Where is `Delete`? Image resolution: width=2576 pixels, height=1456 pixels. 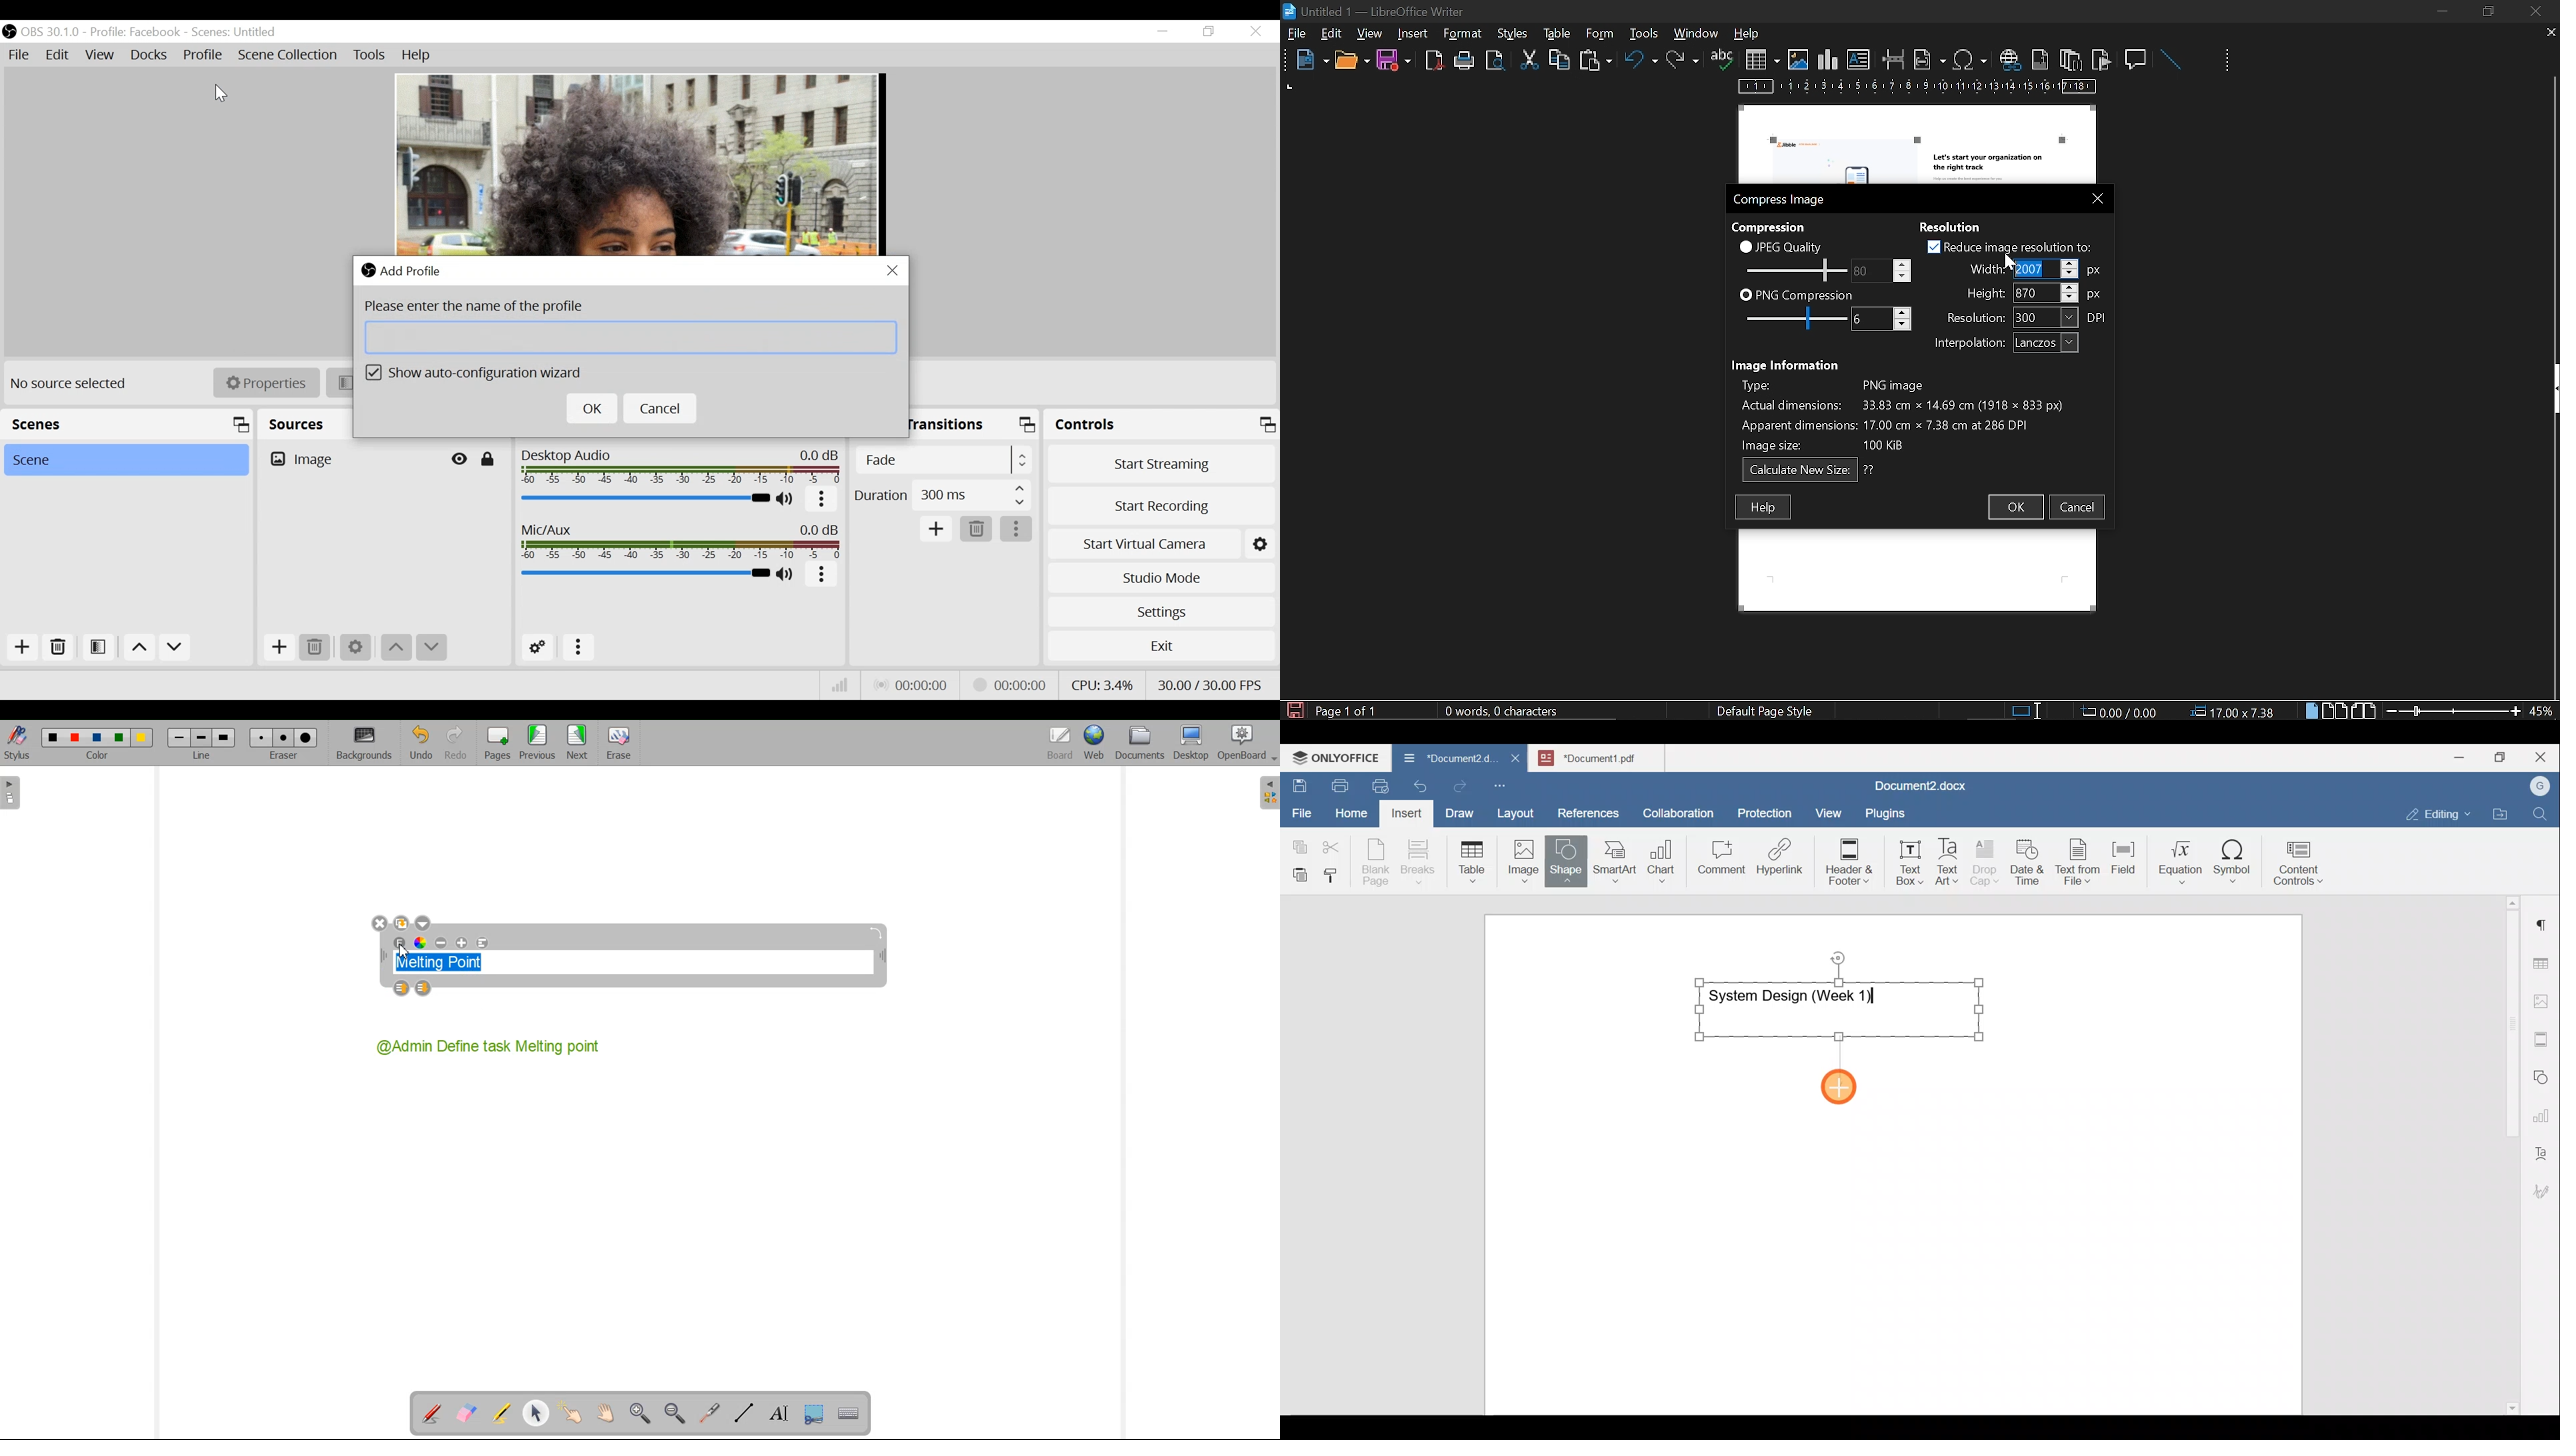 Delete is located at coordinates (315, 647).